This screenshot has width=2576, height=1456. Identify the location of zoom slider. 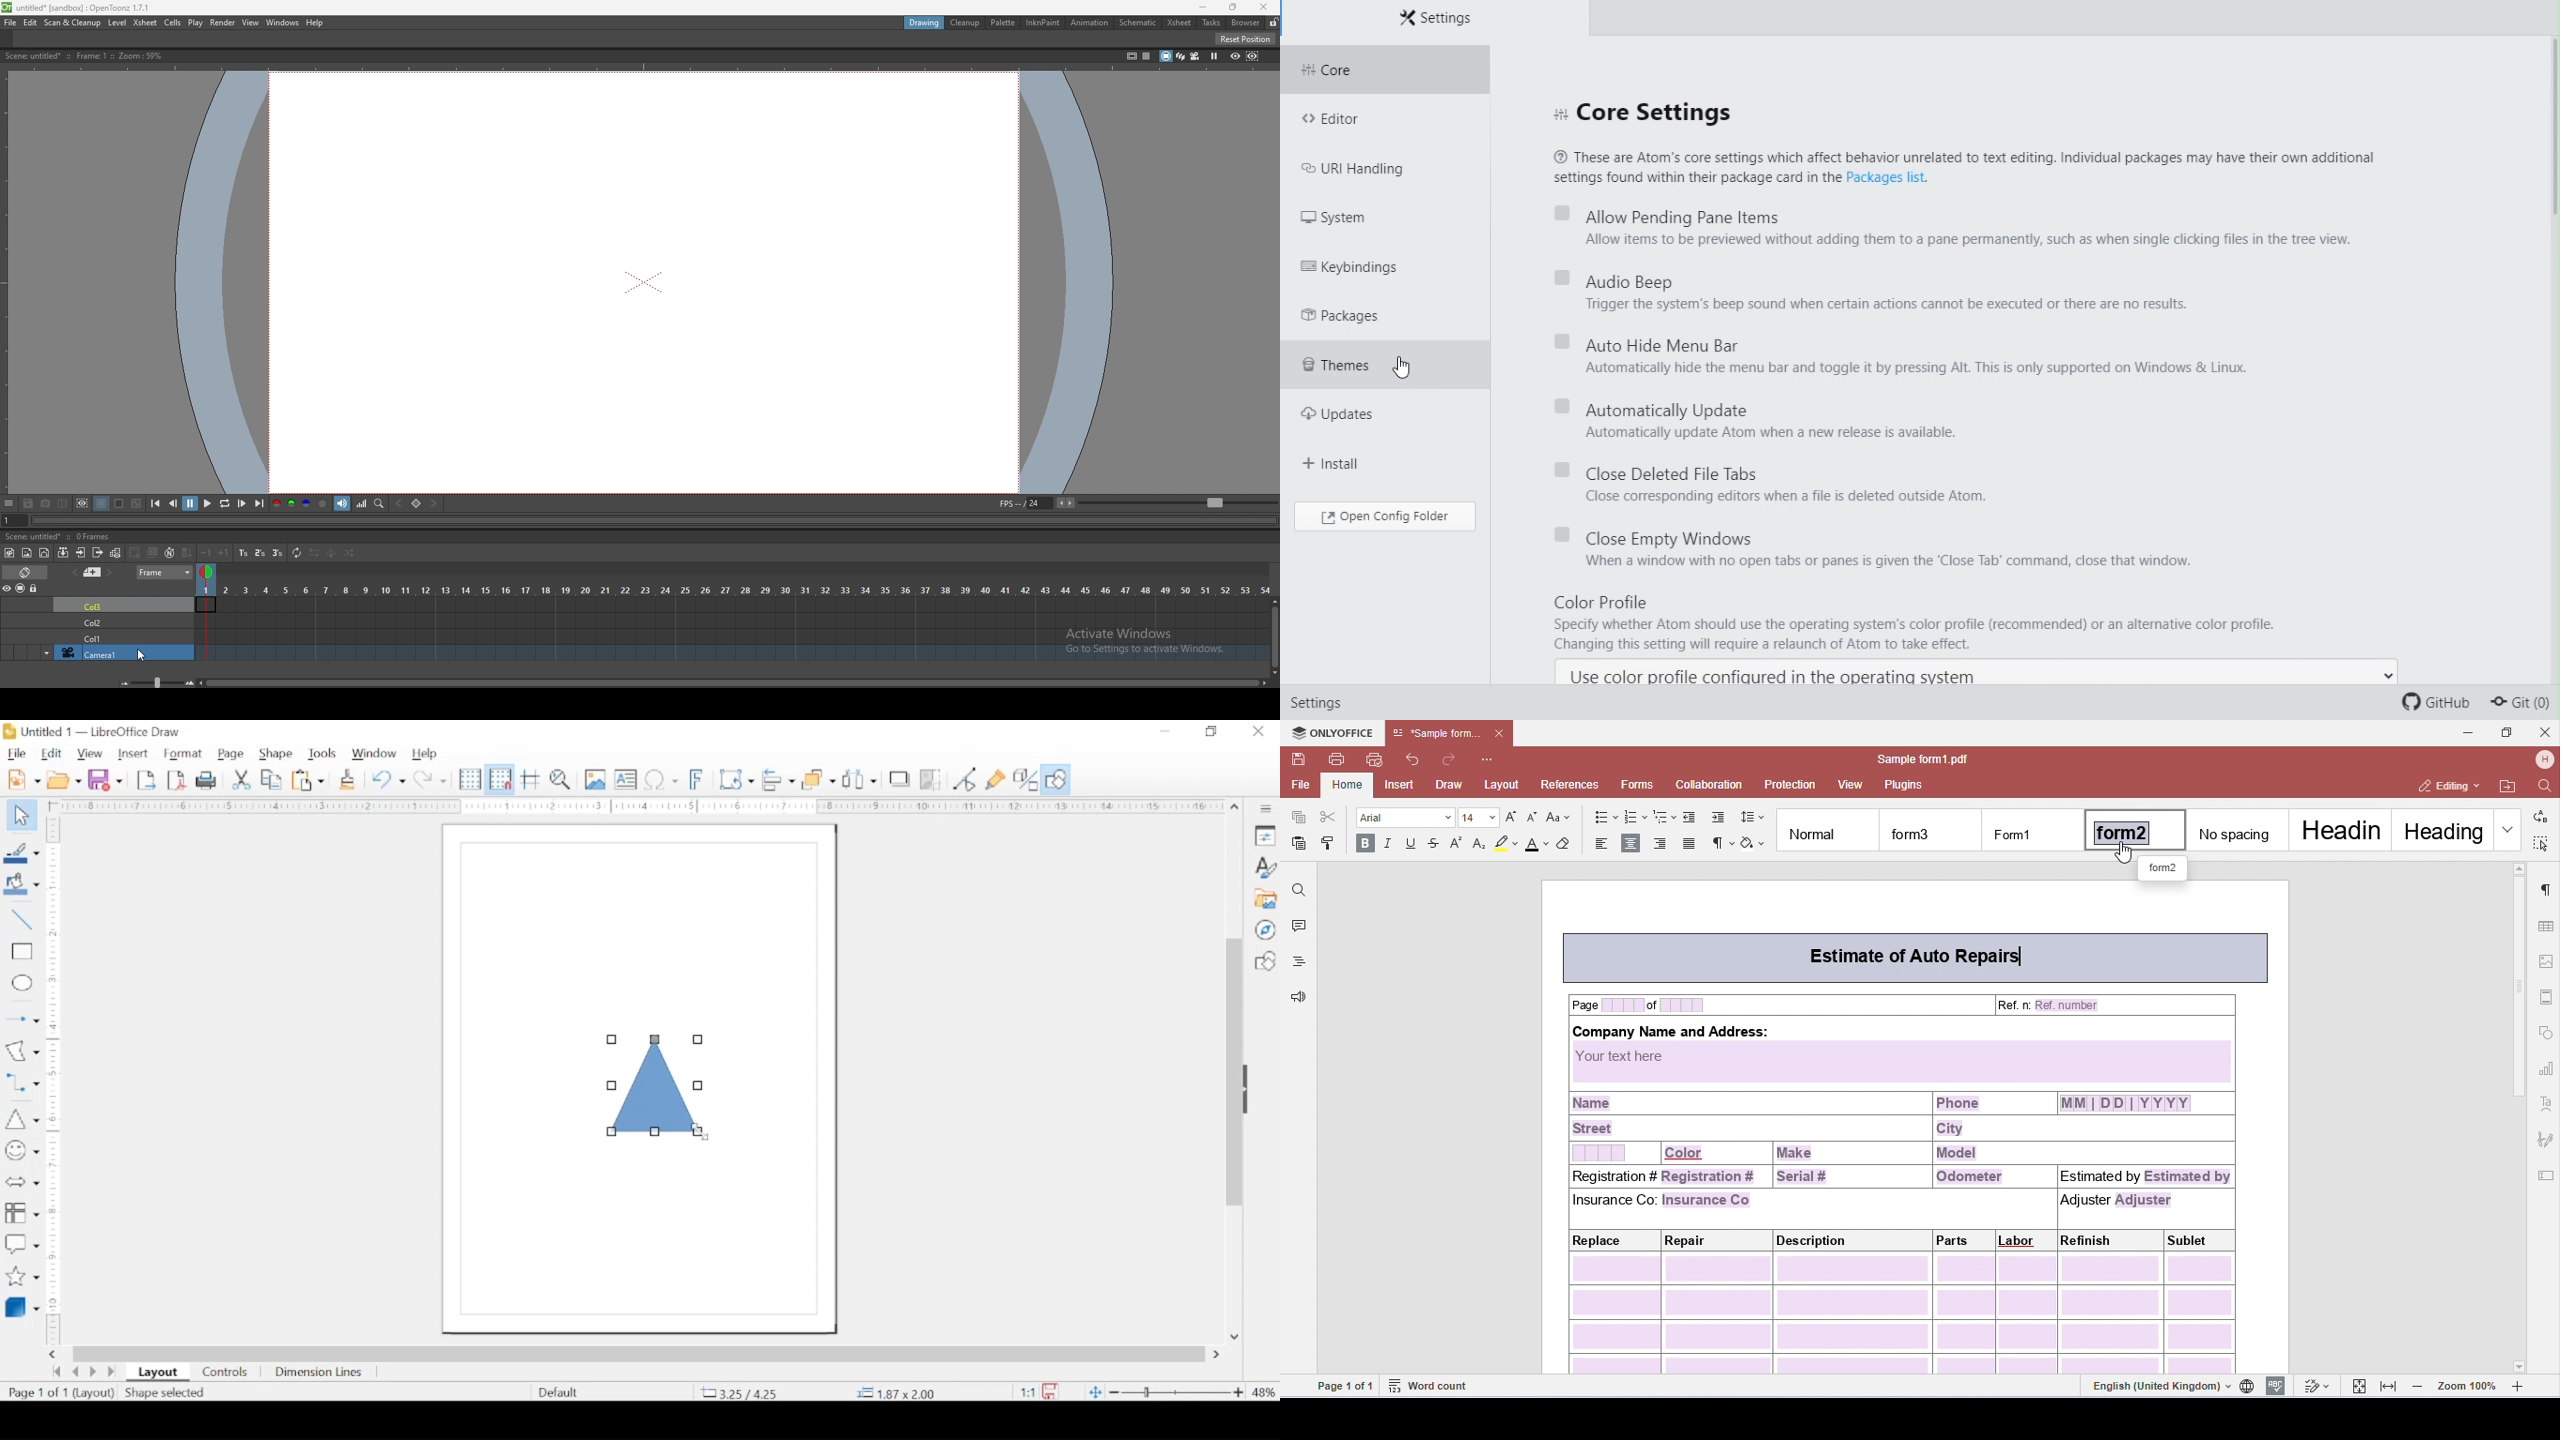
(1177, 1393).